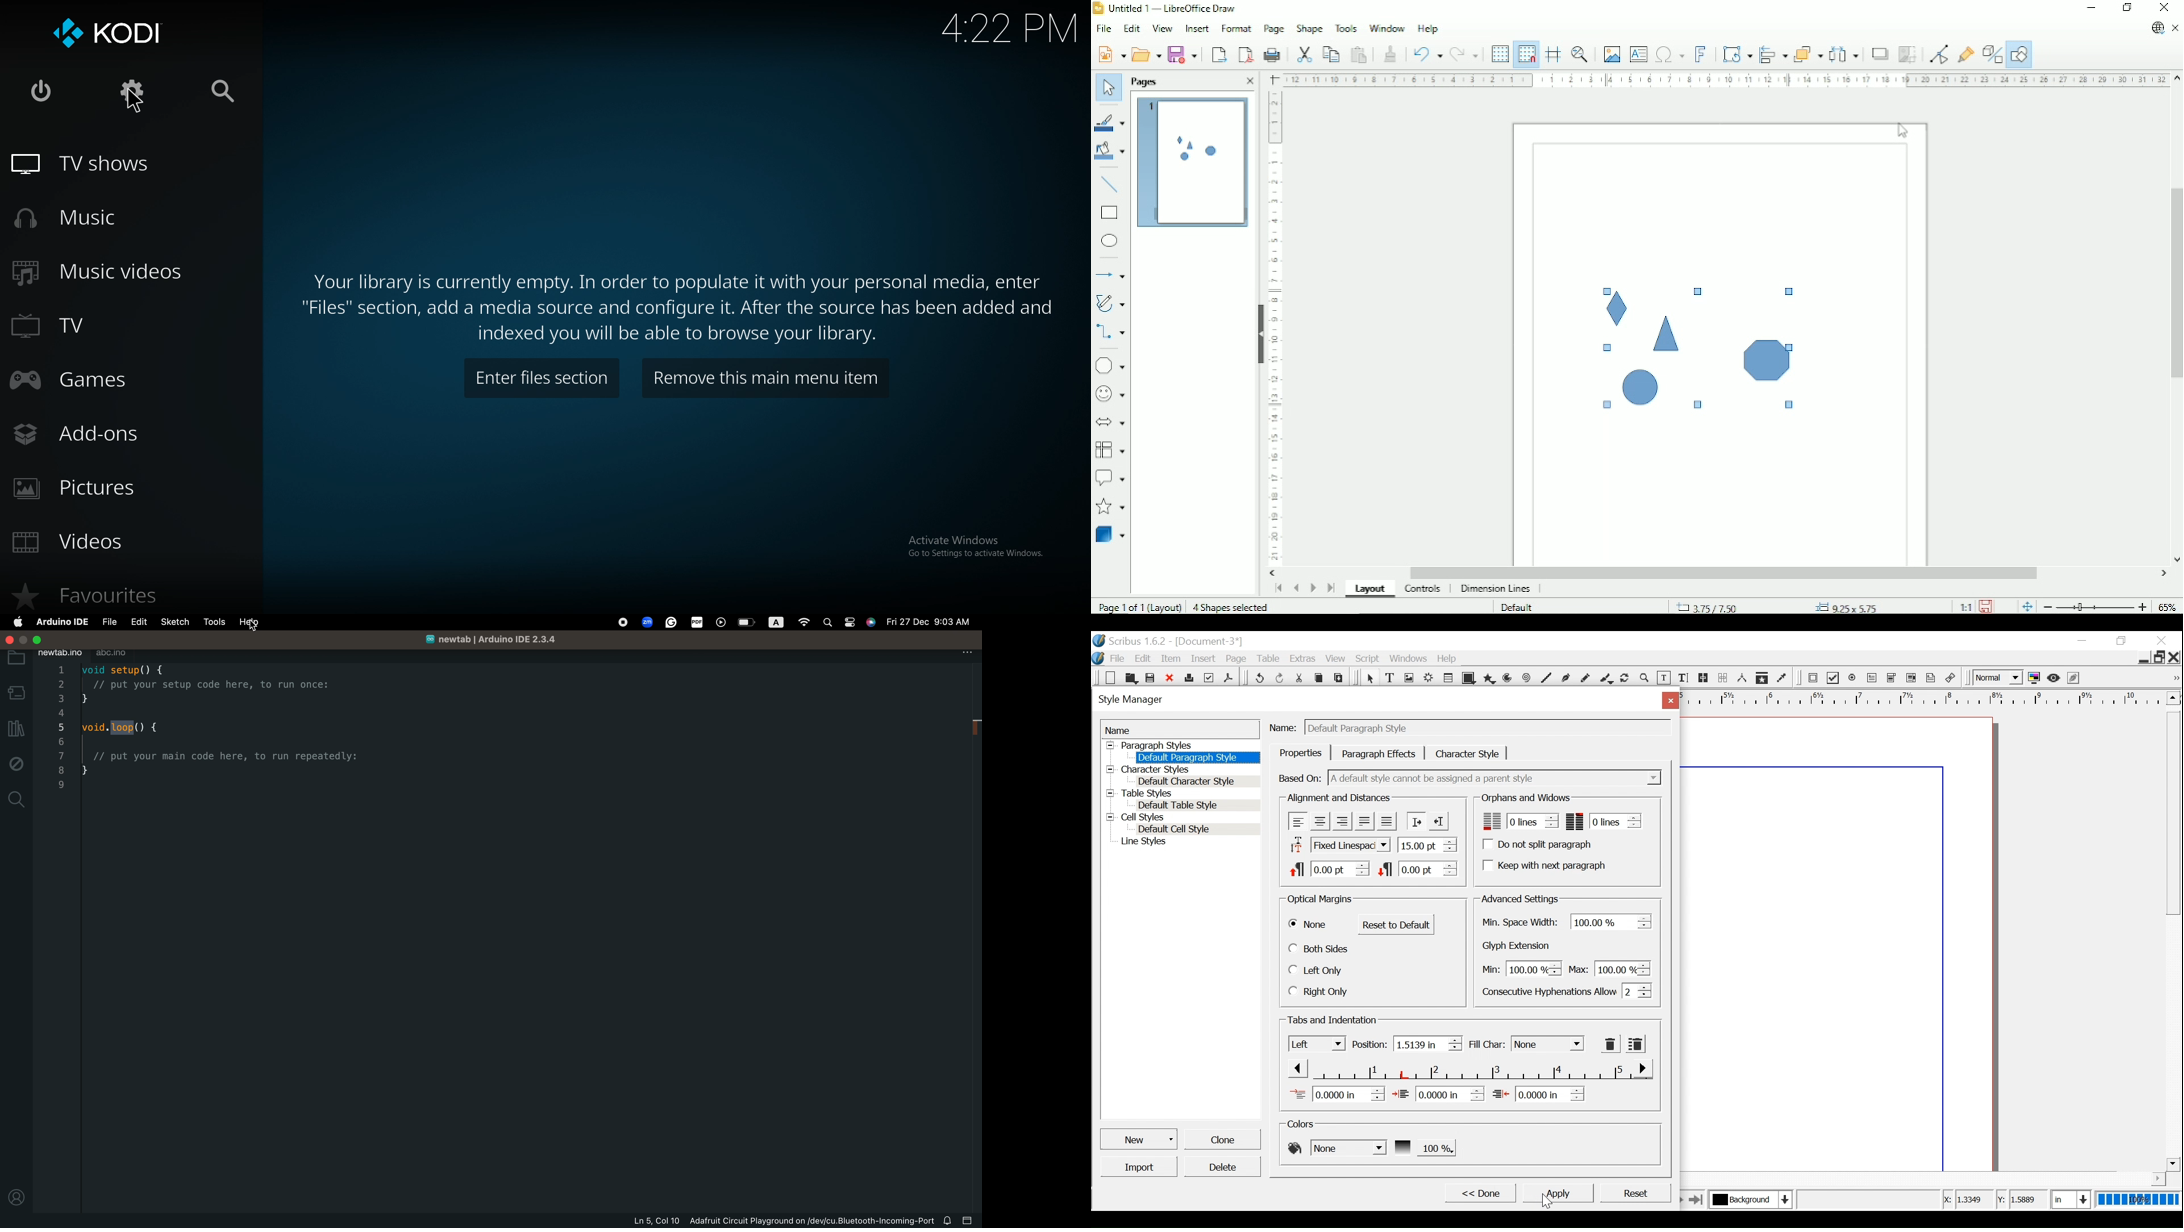 Image resolution: width=2184 pixels, height=1232 pixels. Describe the element at coordinates (2093, 8) in the screenshot. I see `Minimize` at that location.